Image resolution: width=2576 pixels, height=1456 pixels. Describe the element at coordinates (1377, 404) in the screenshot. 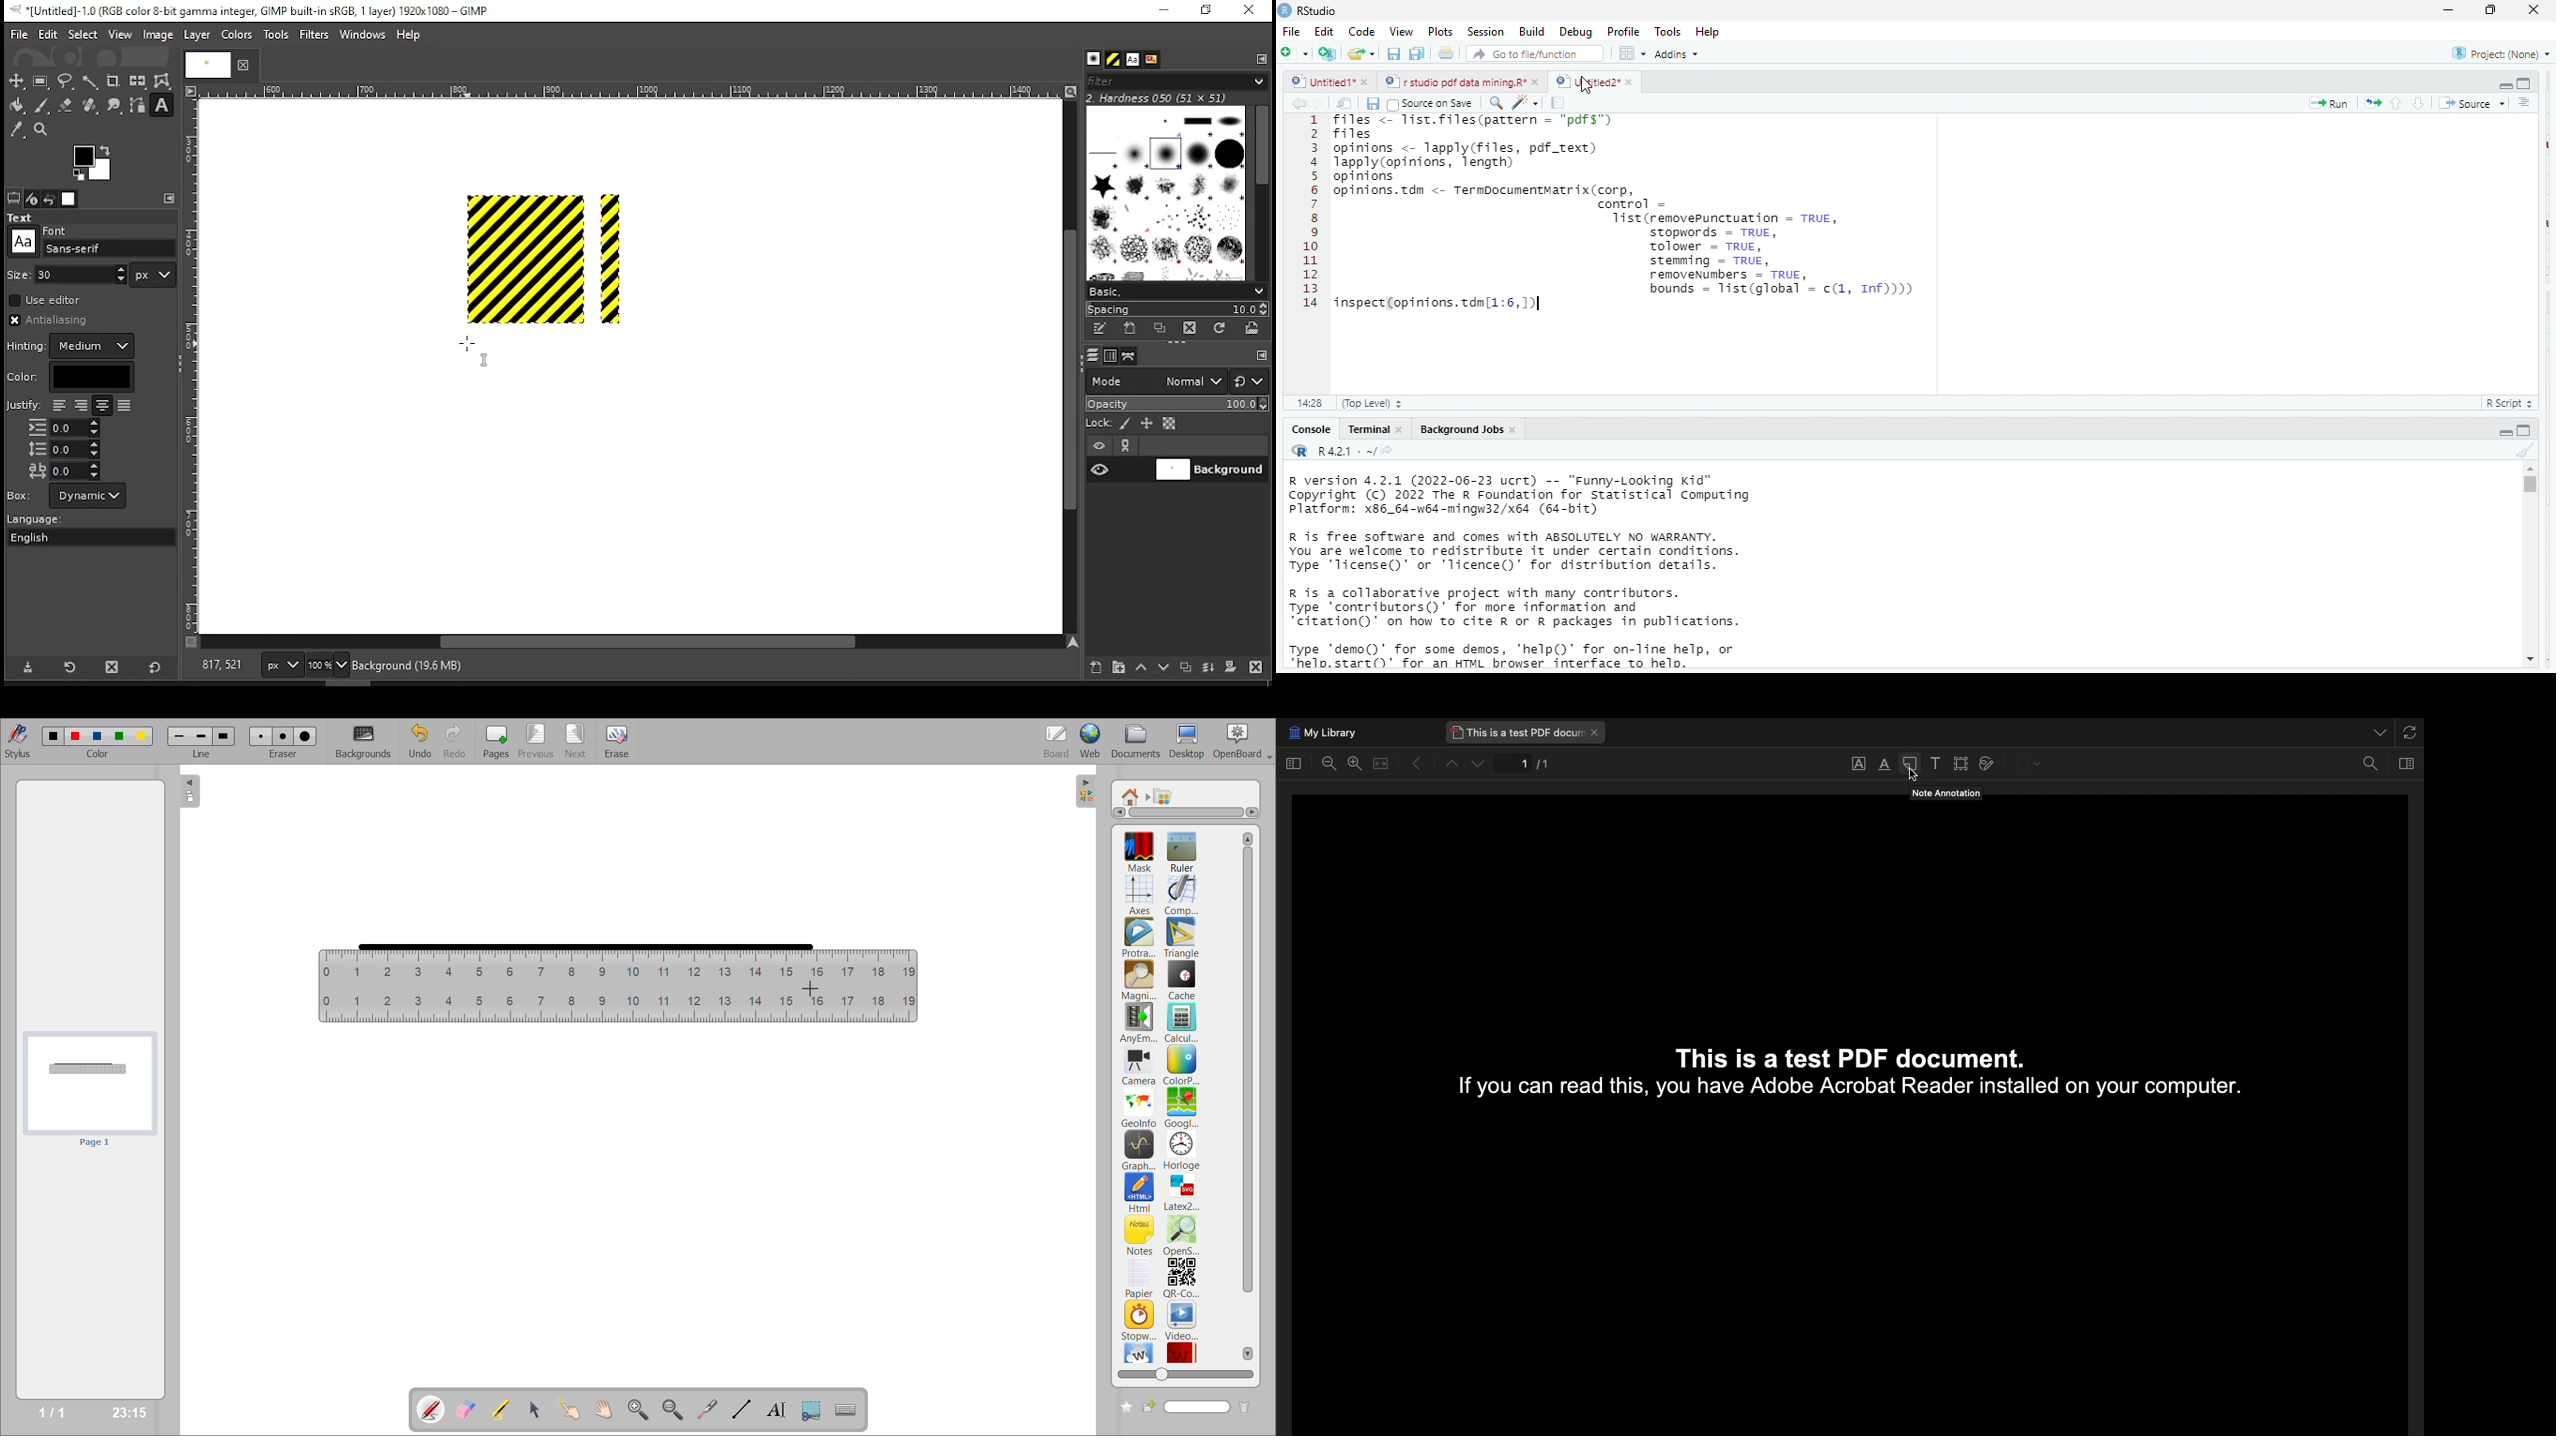

I see `top level` at that location.